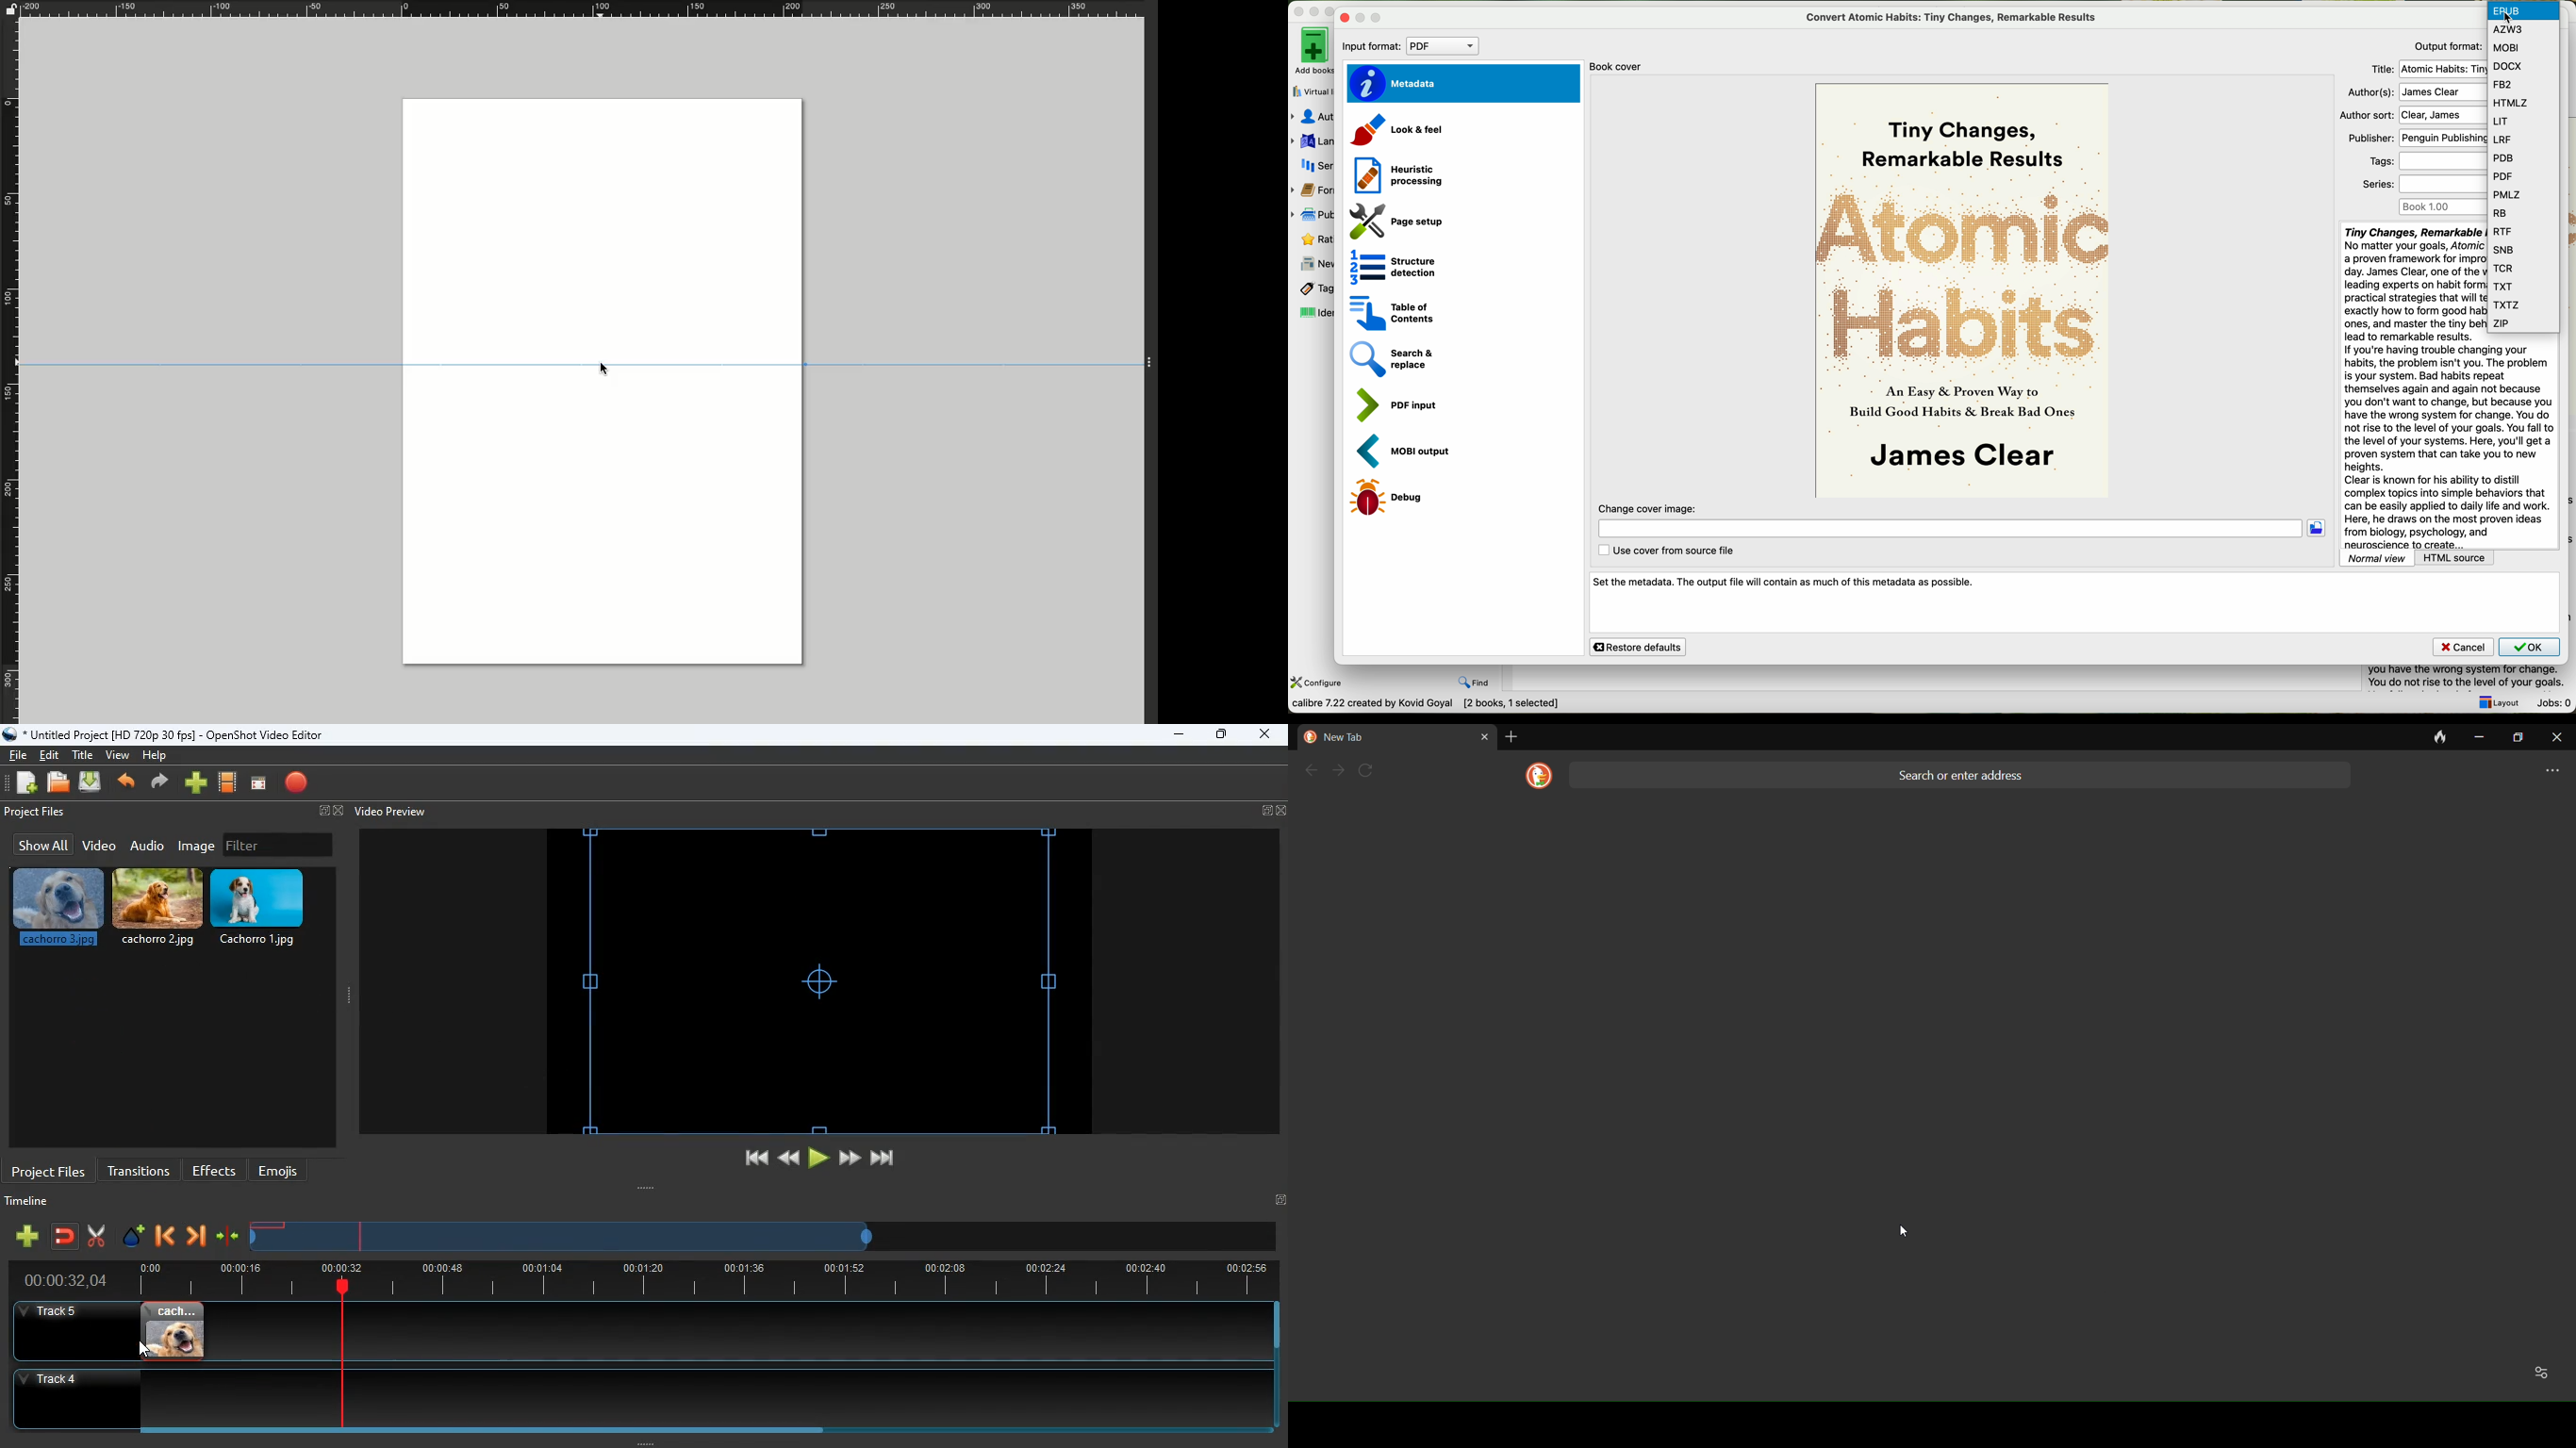 Image resolution: width=2576 pixels, height=1456 pixels. Describe the element at coordinates (2524, 10) in the screenshot. I see `click on EPUB` at that location.